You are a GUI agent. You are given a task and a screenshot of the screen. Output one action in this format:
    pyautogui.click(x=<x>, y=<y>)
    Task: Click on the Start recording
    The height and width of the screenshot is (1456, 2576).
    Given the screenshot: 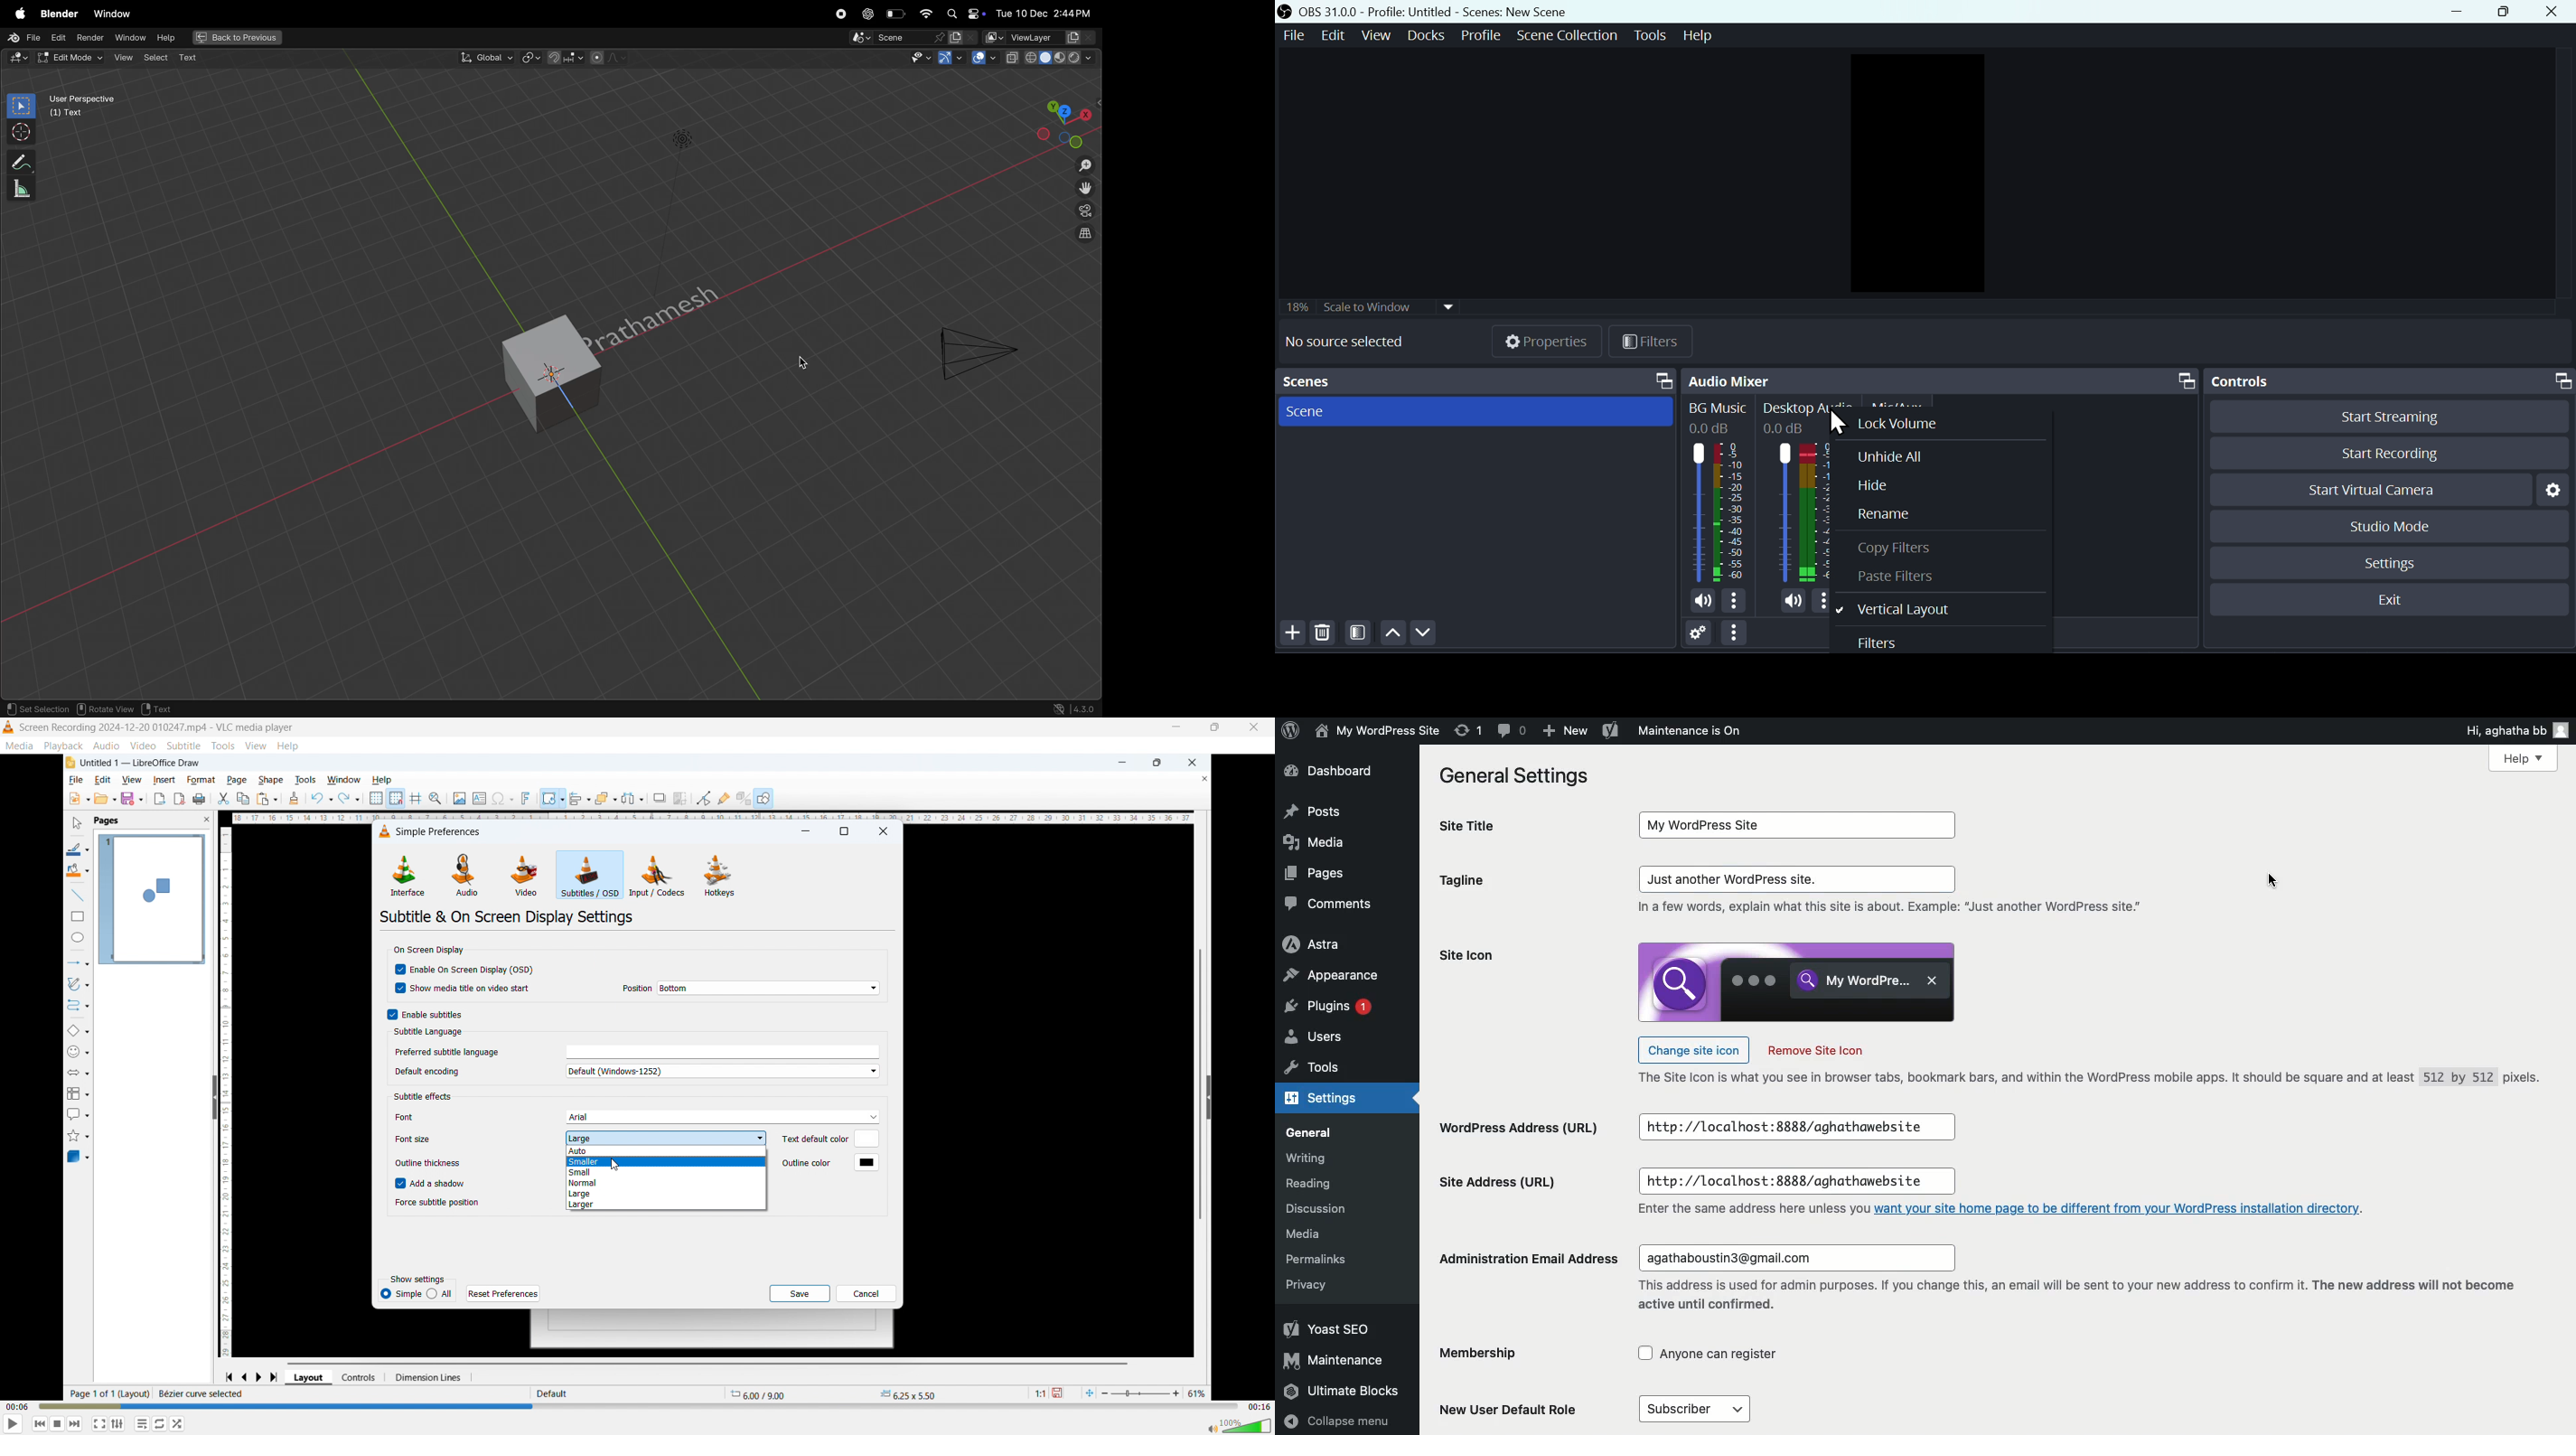 What is the action you would take?
    pyautogui.click(x=2381, y=453)
    